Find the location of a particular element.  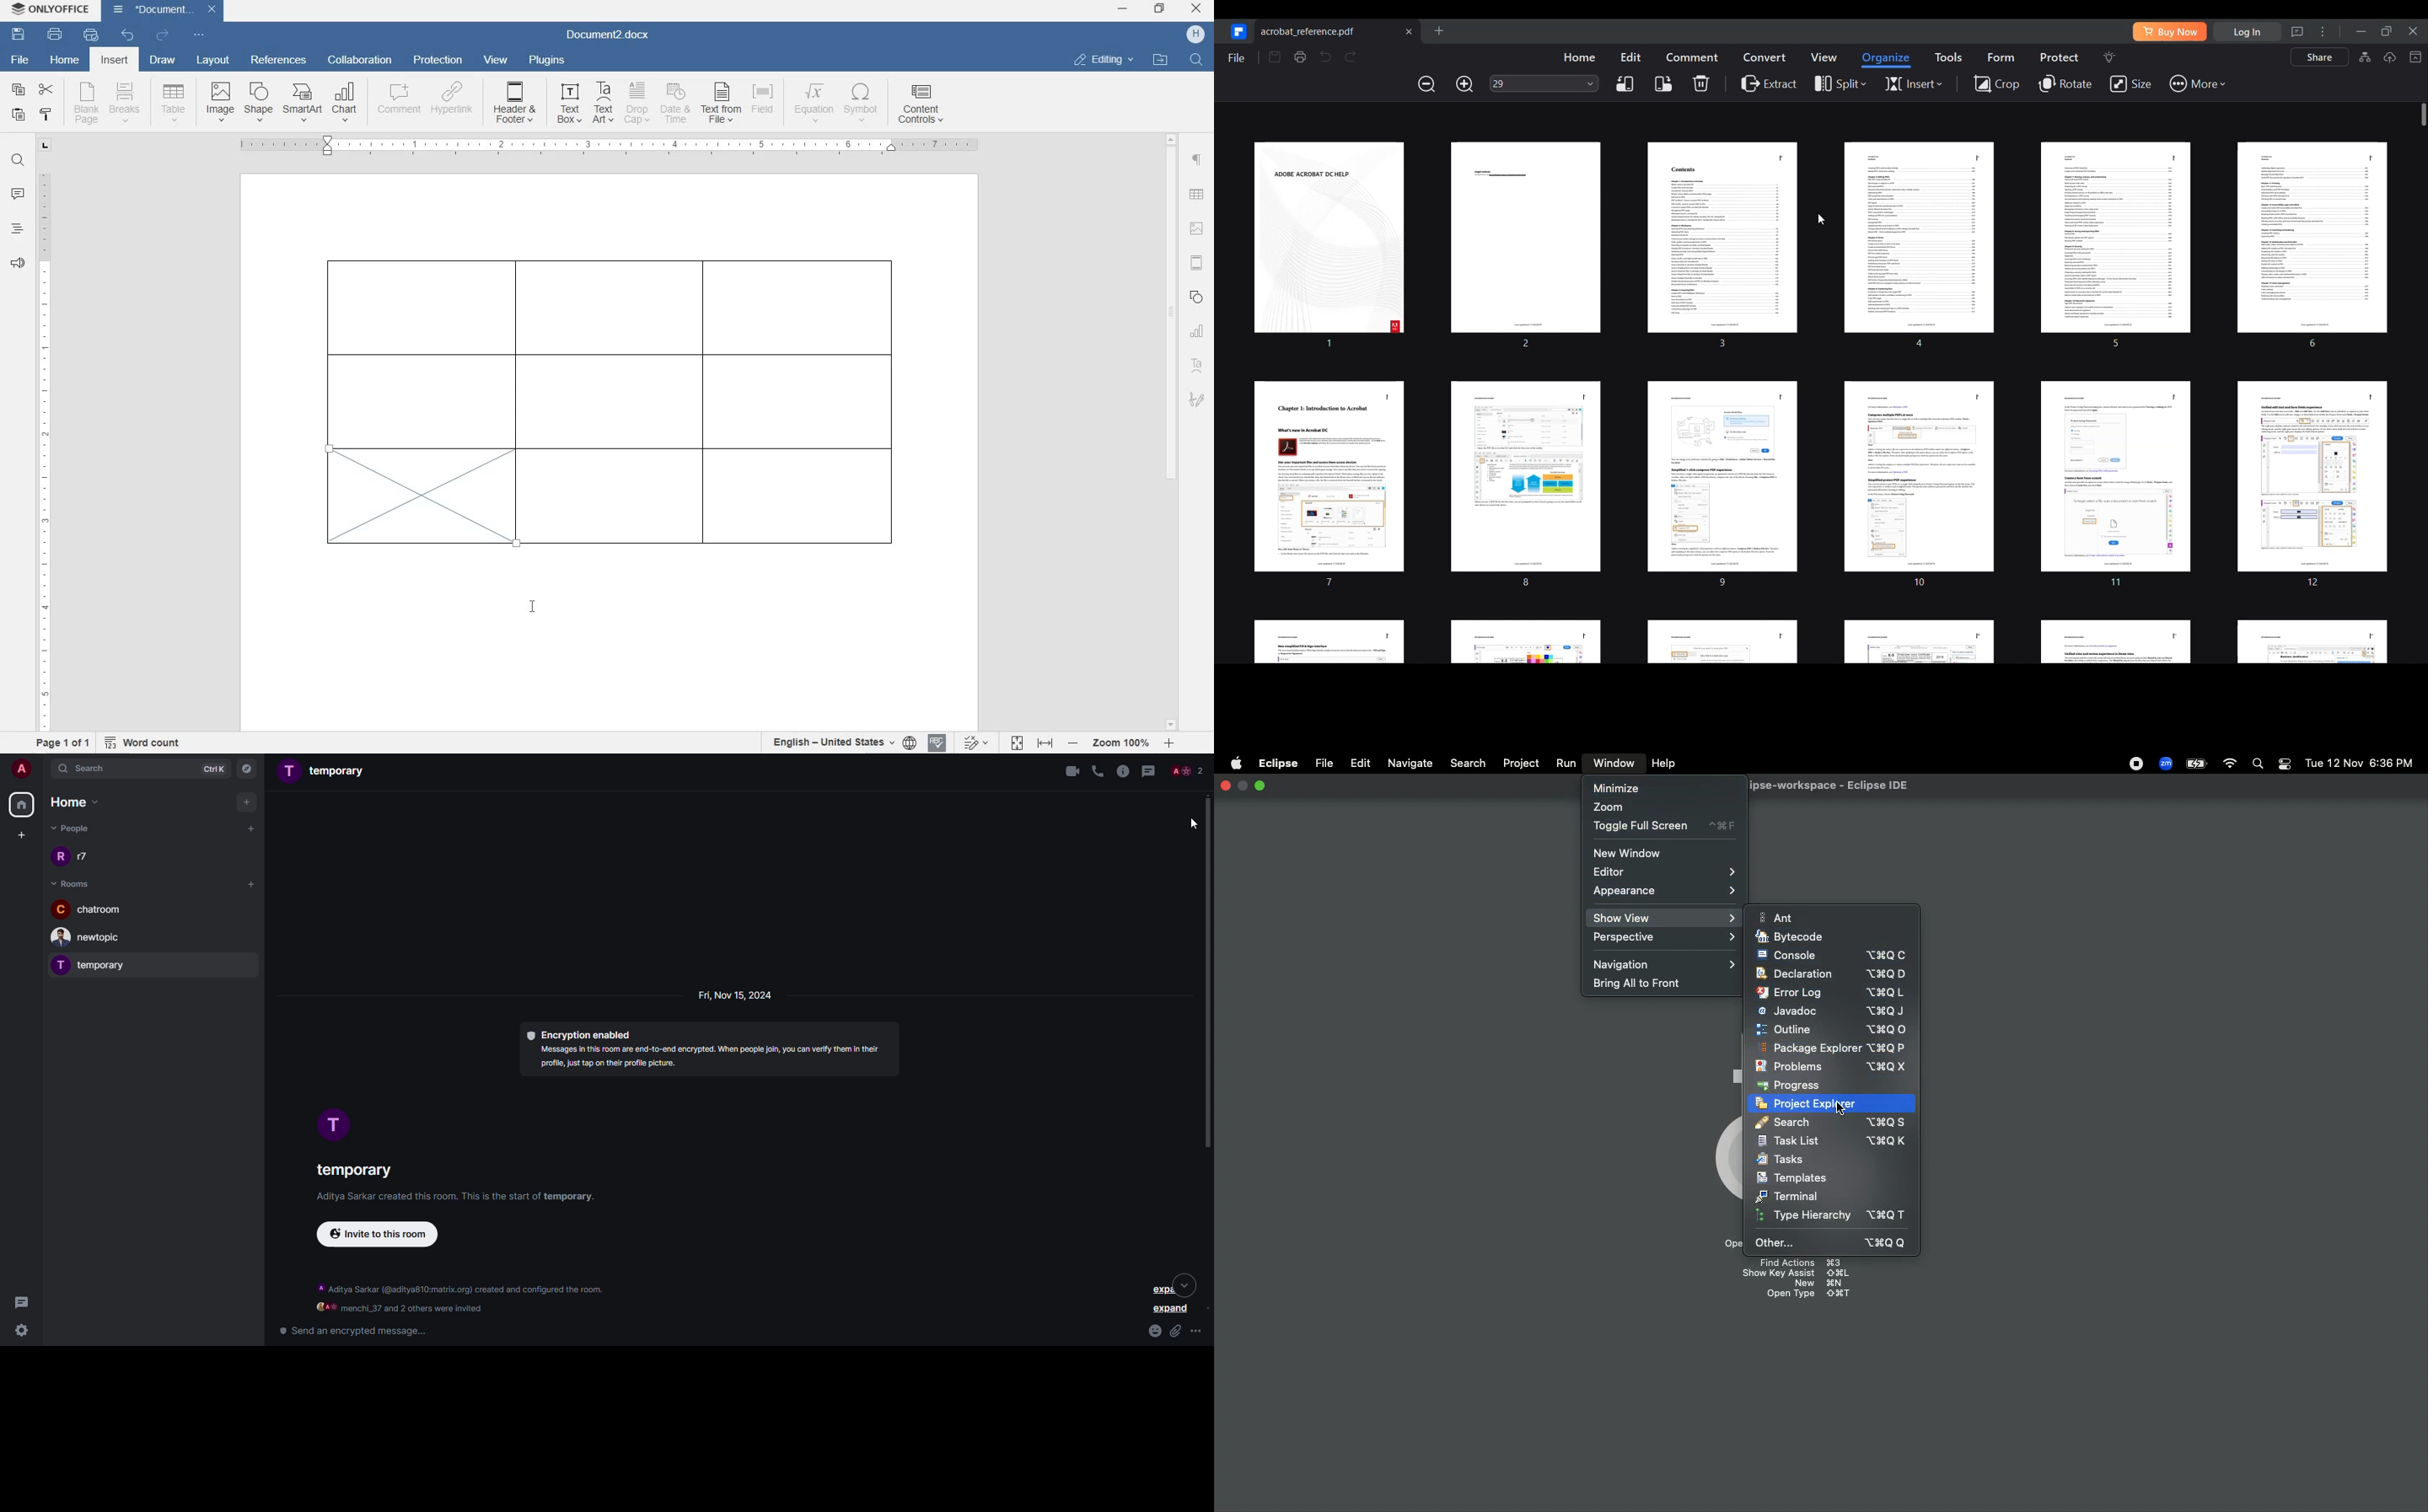

expand is located at coordinates (1167, 1286).